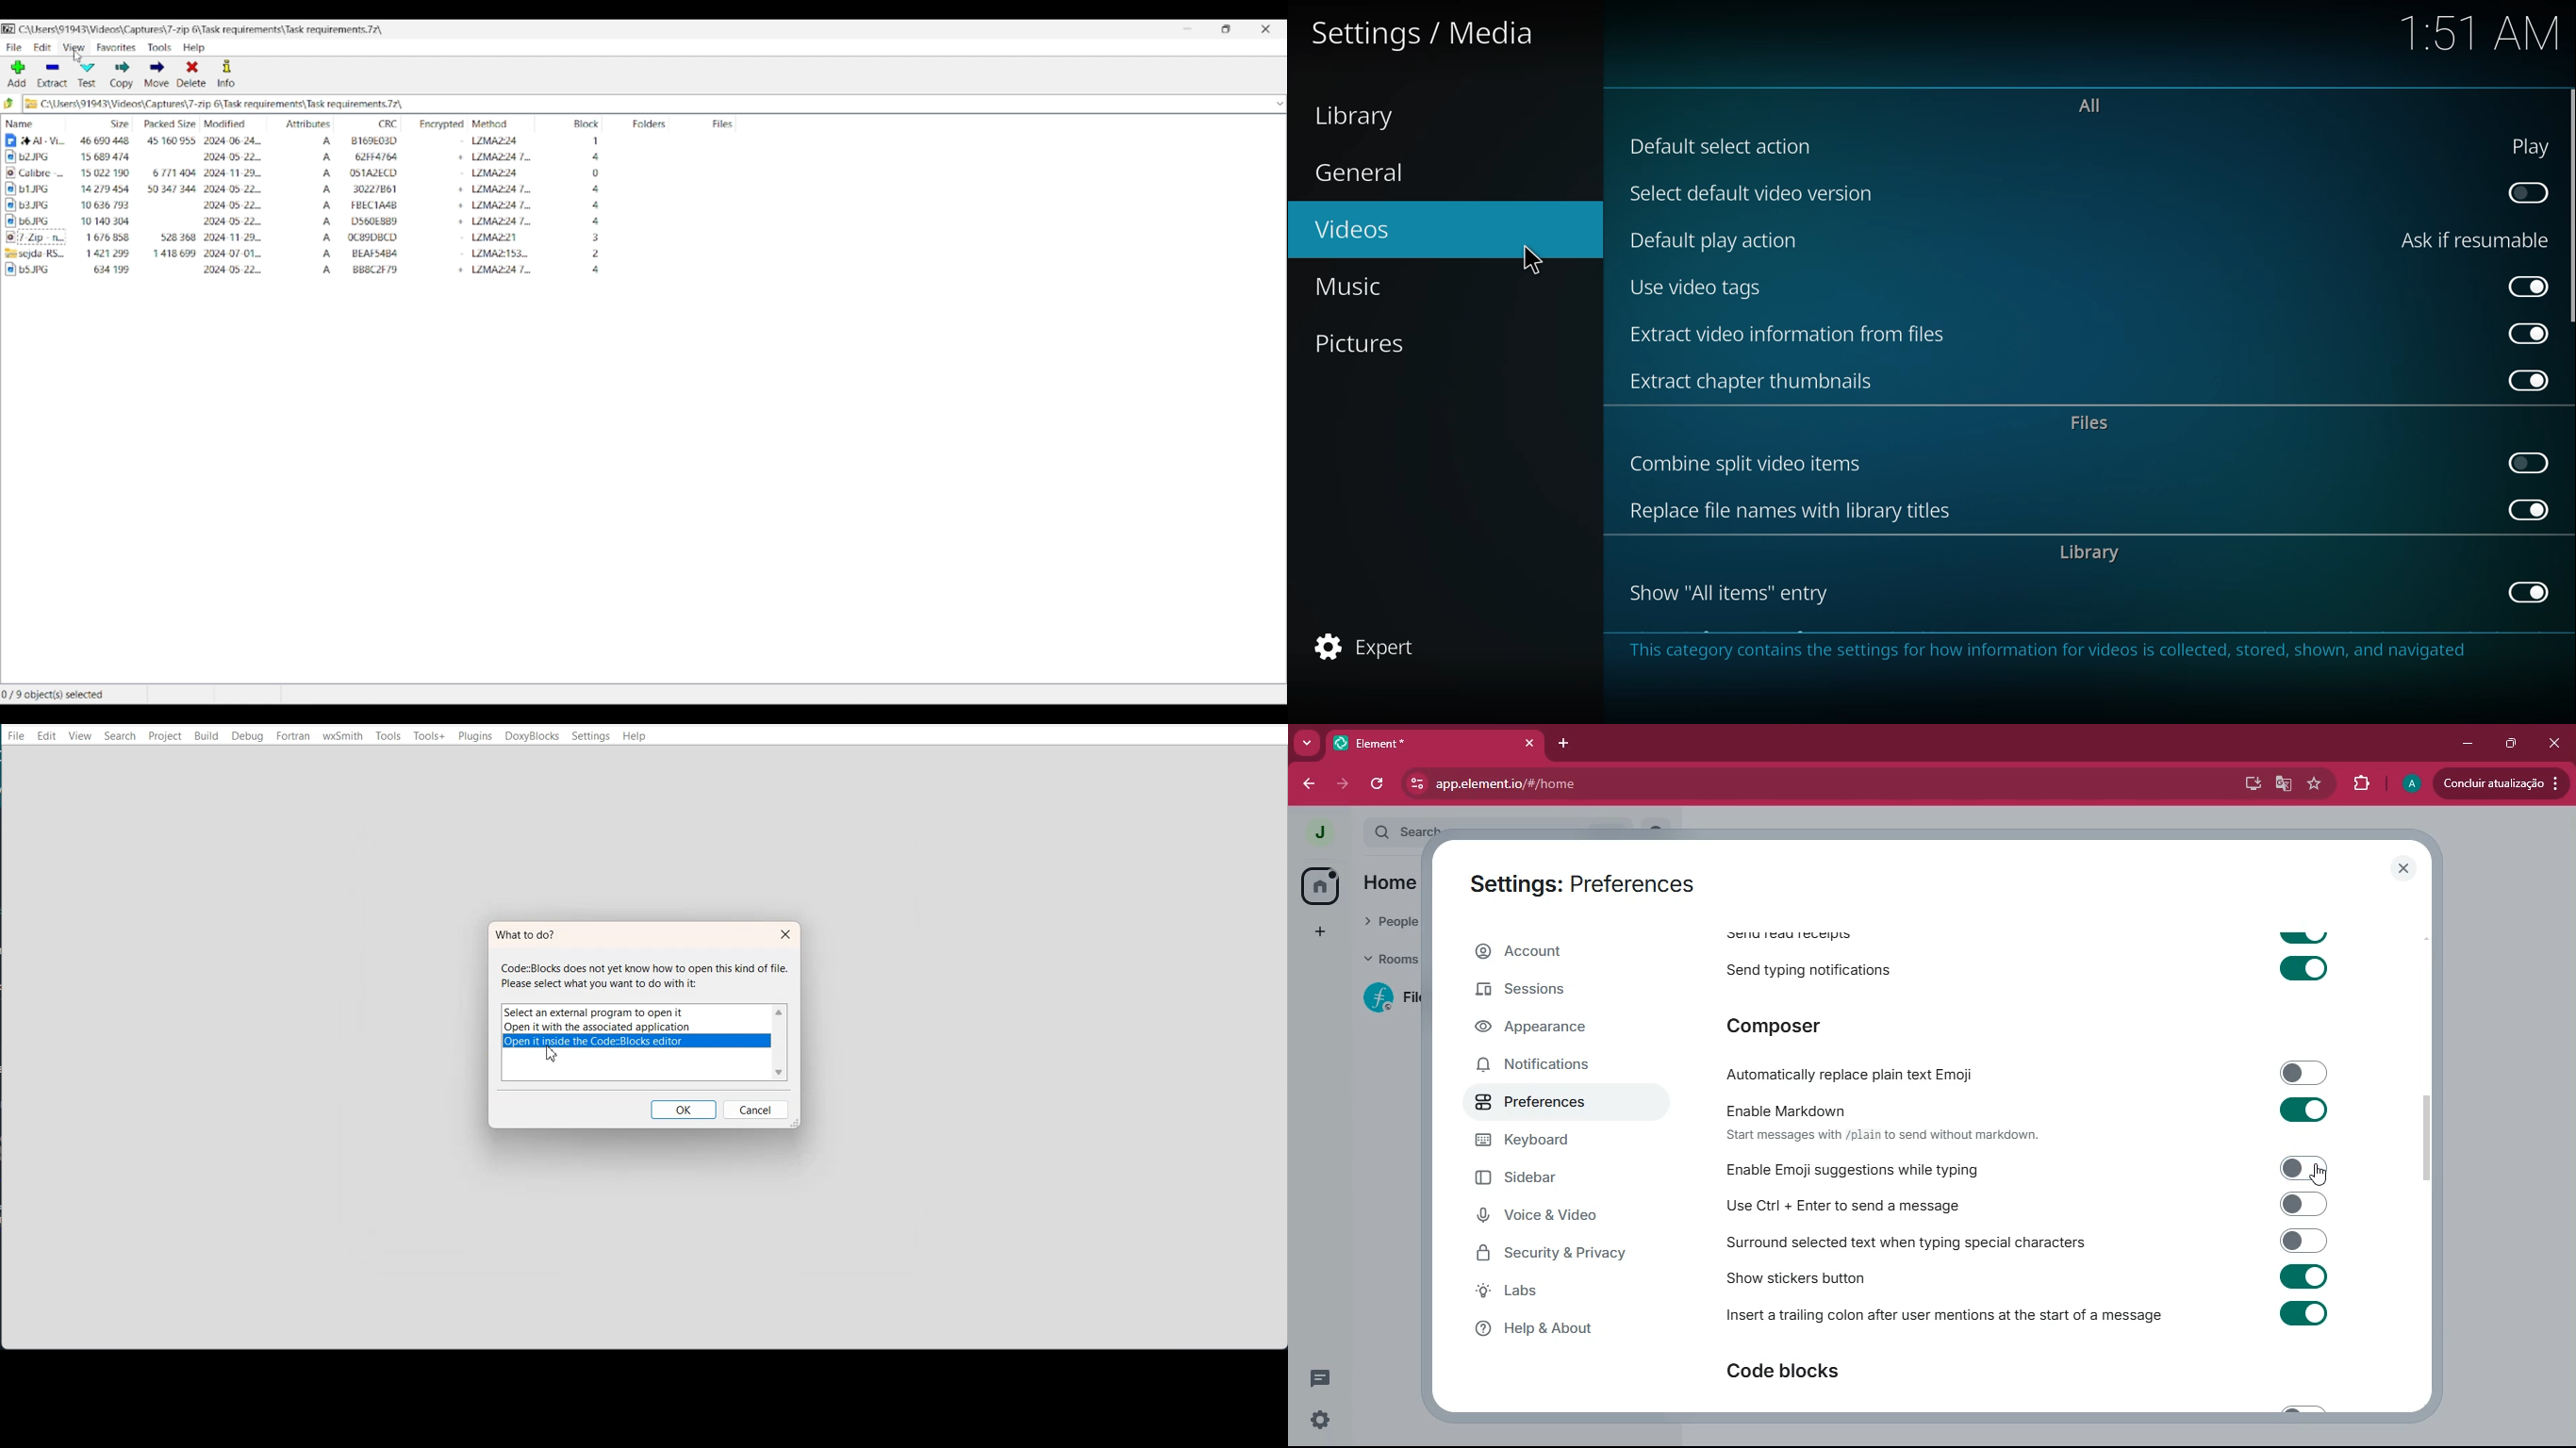  I want to click on ask, so click(2469, 241).